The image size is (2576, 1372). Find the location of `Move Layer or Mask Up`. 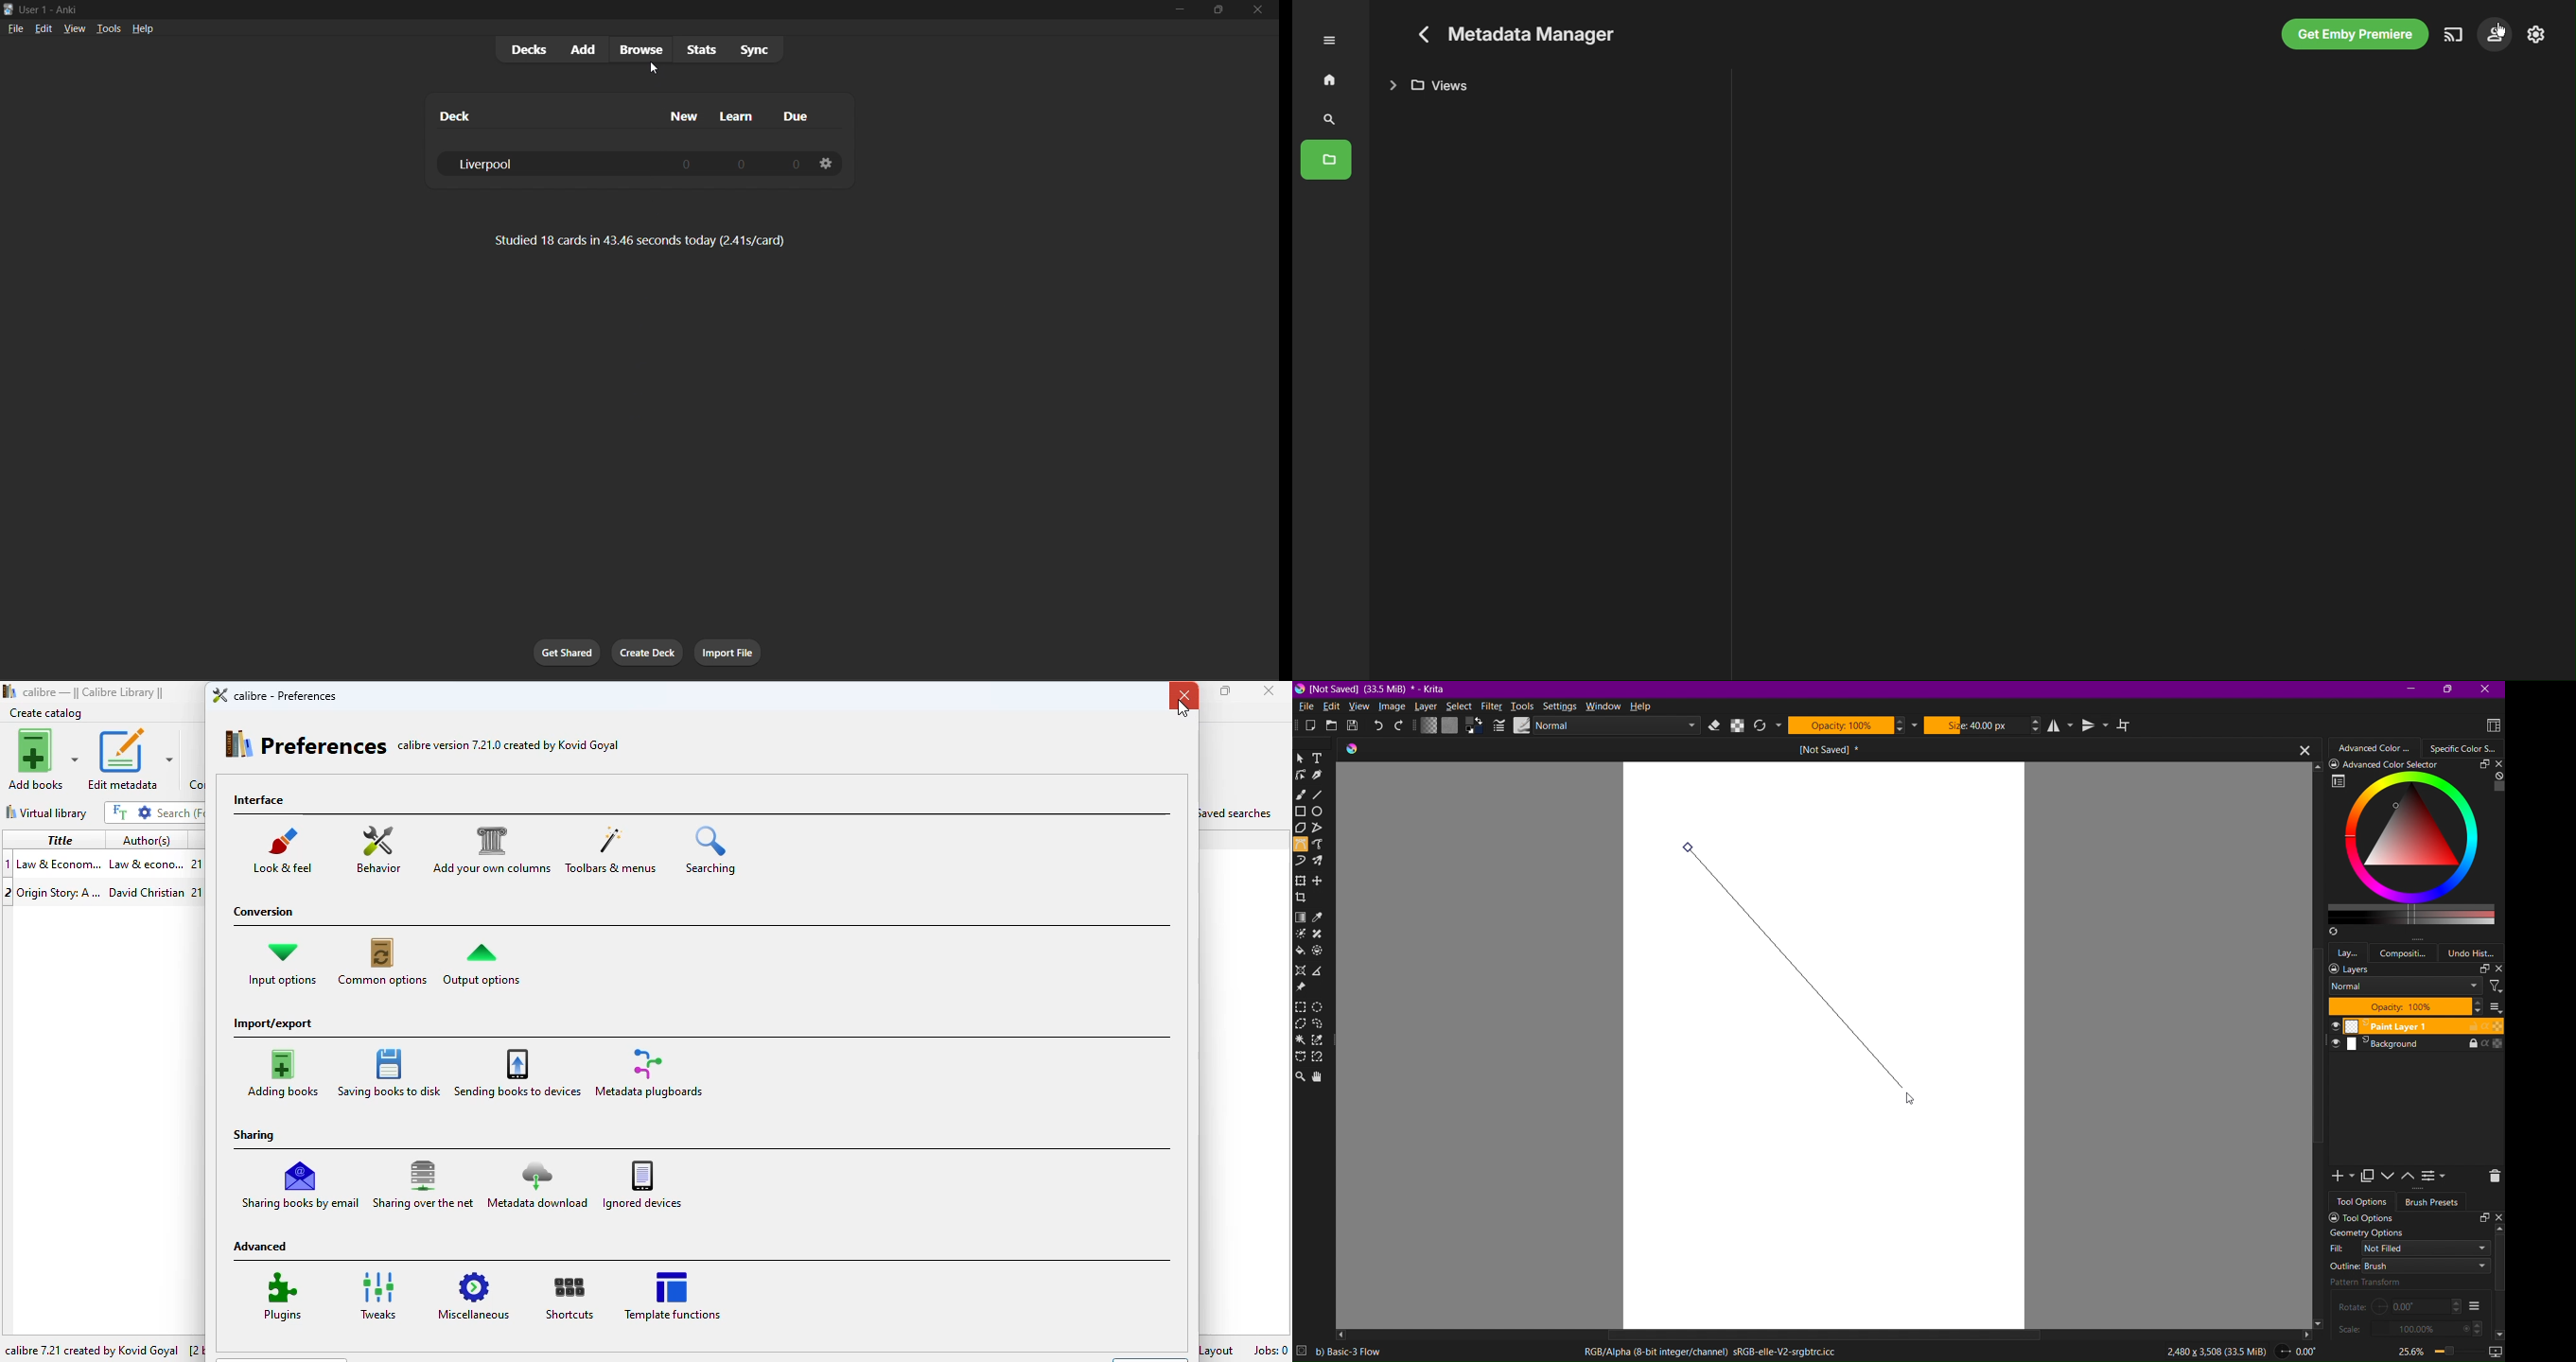

Move Layer or Mask Up is located at coordinates (2411, 1176).